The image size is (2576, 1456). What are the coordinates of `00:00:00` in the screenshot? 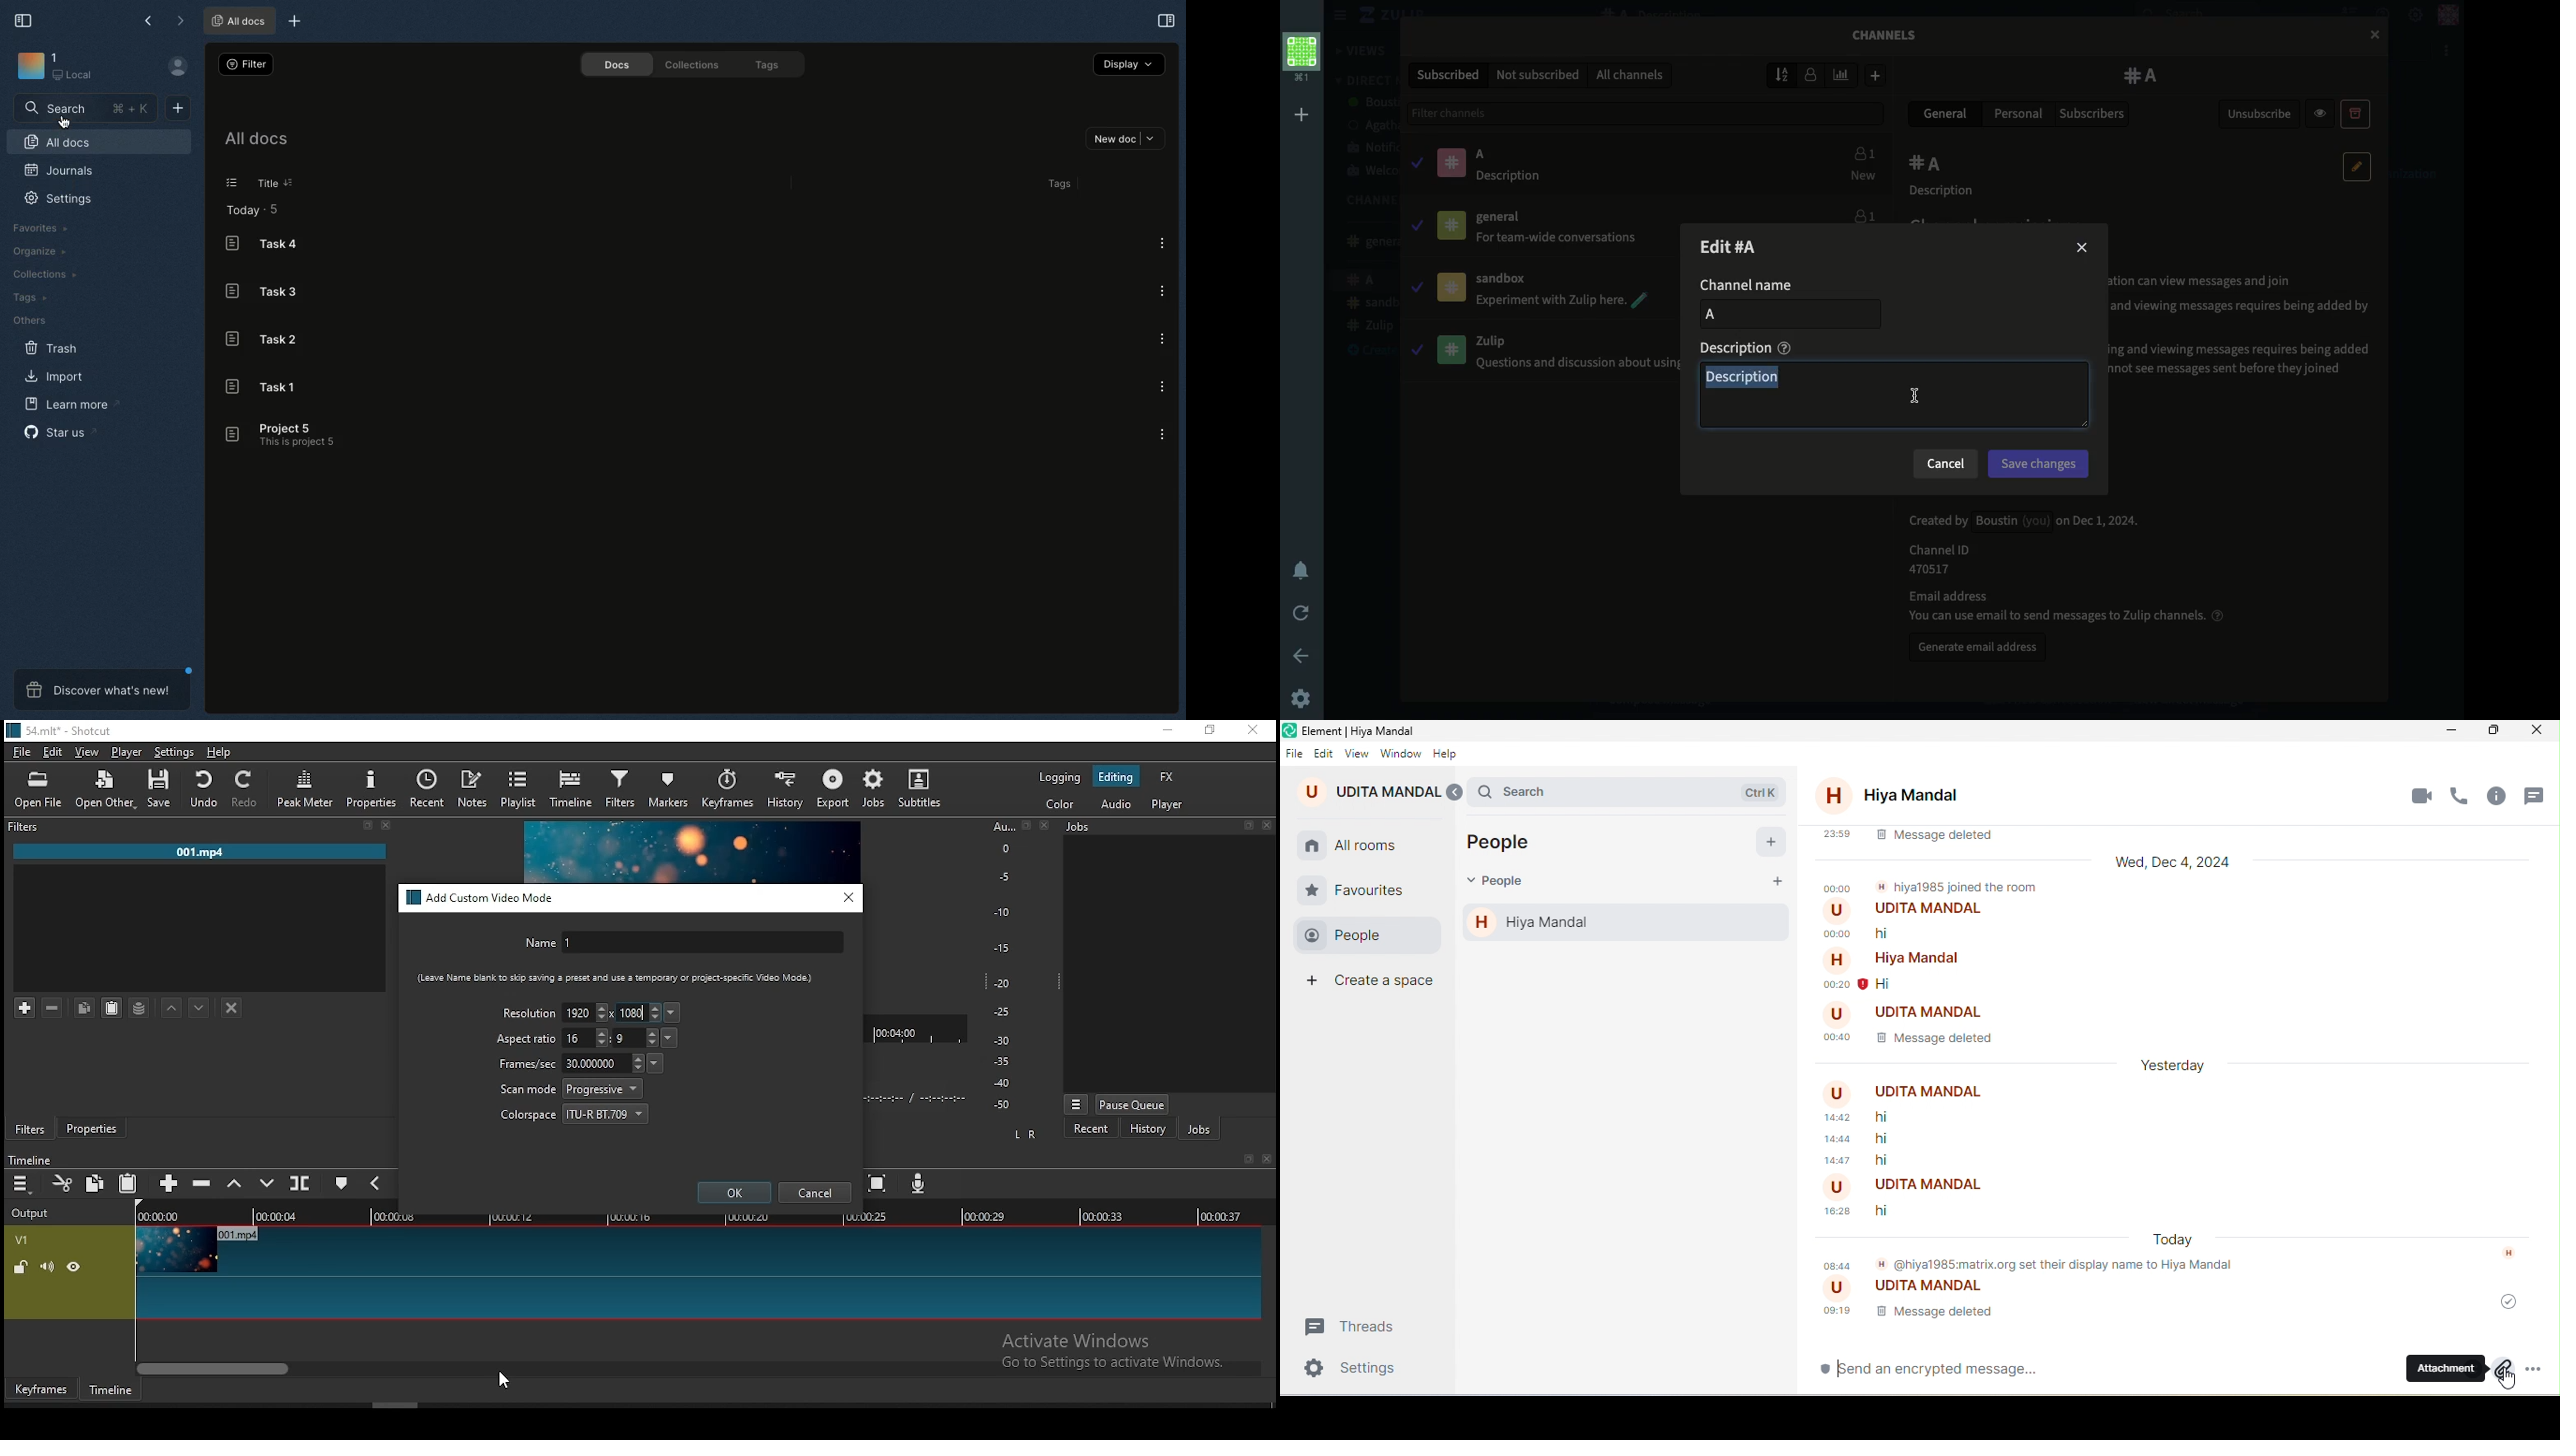 It's located at (155, 1216).